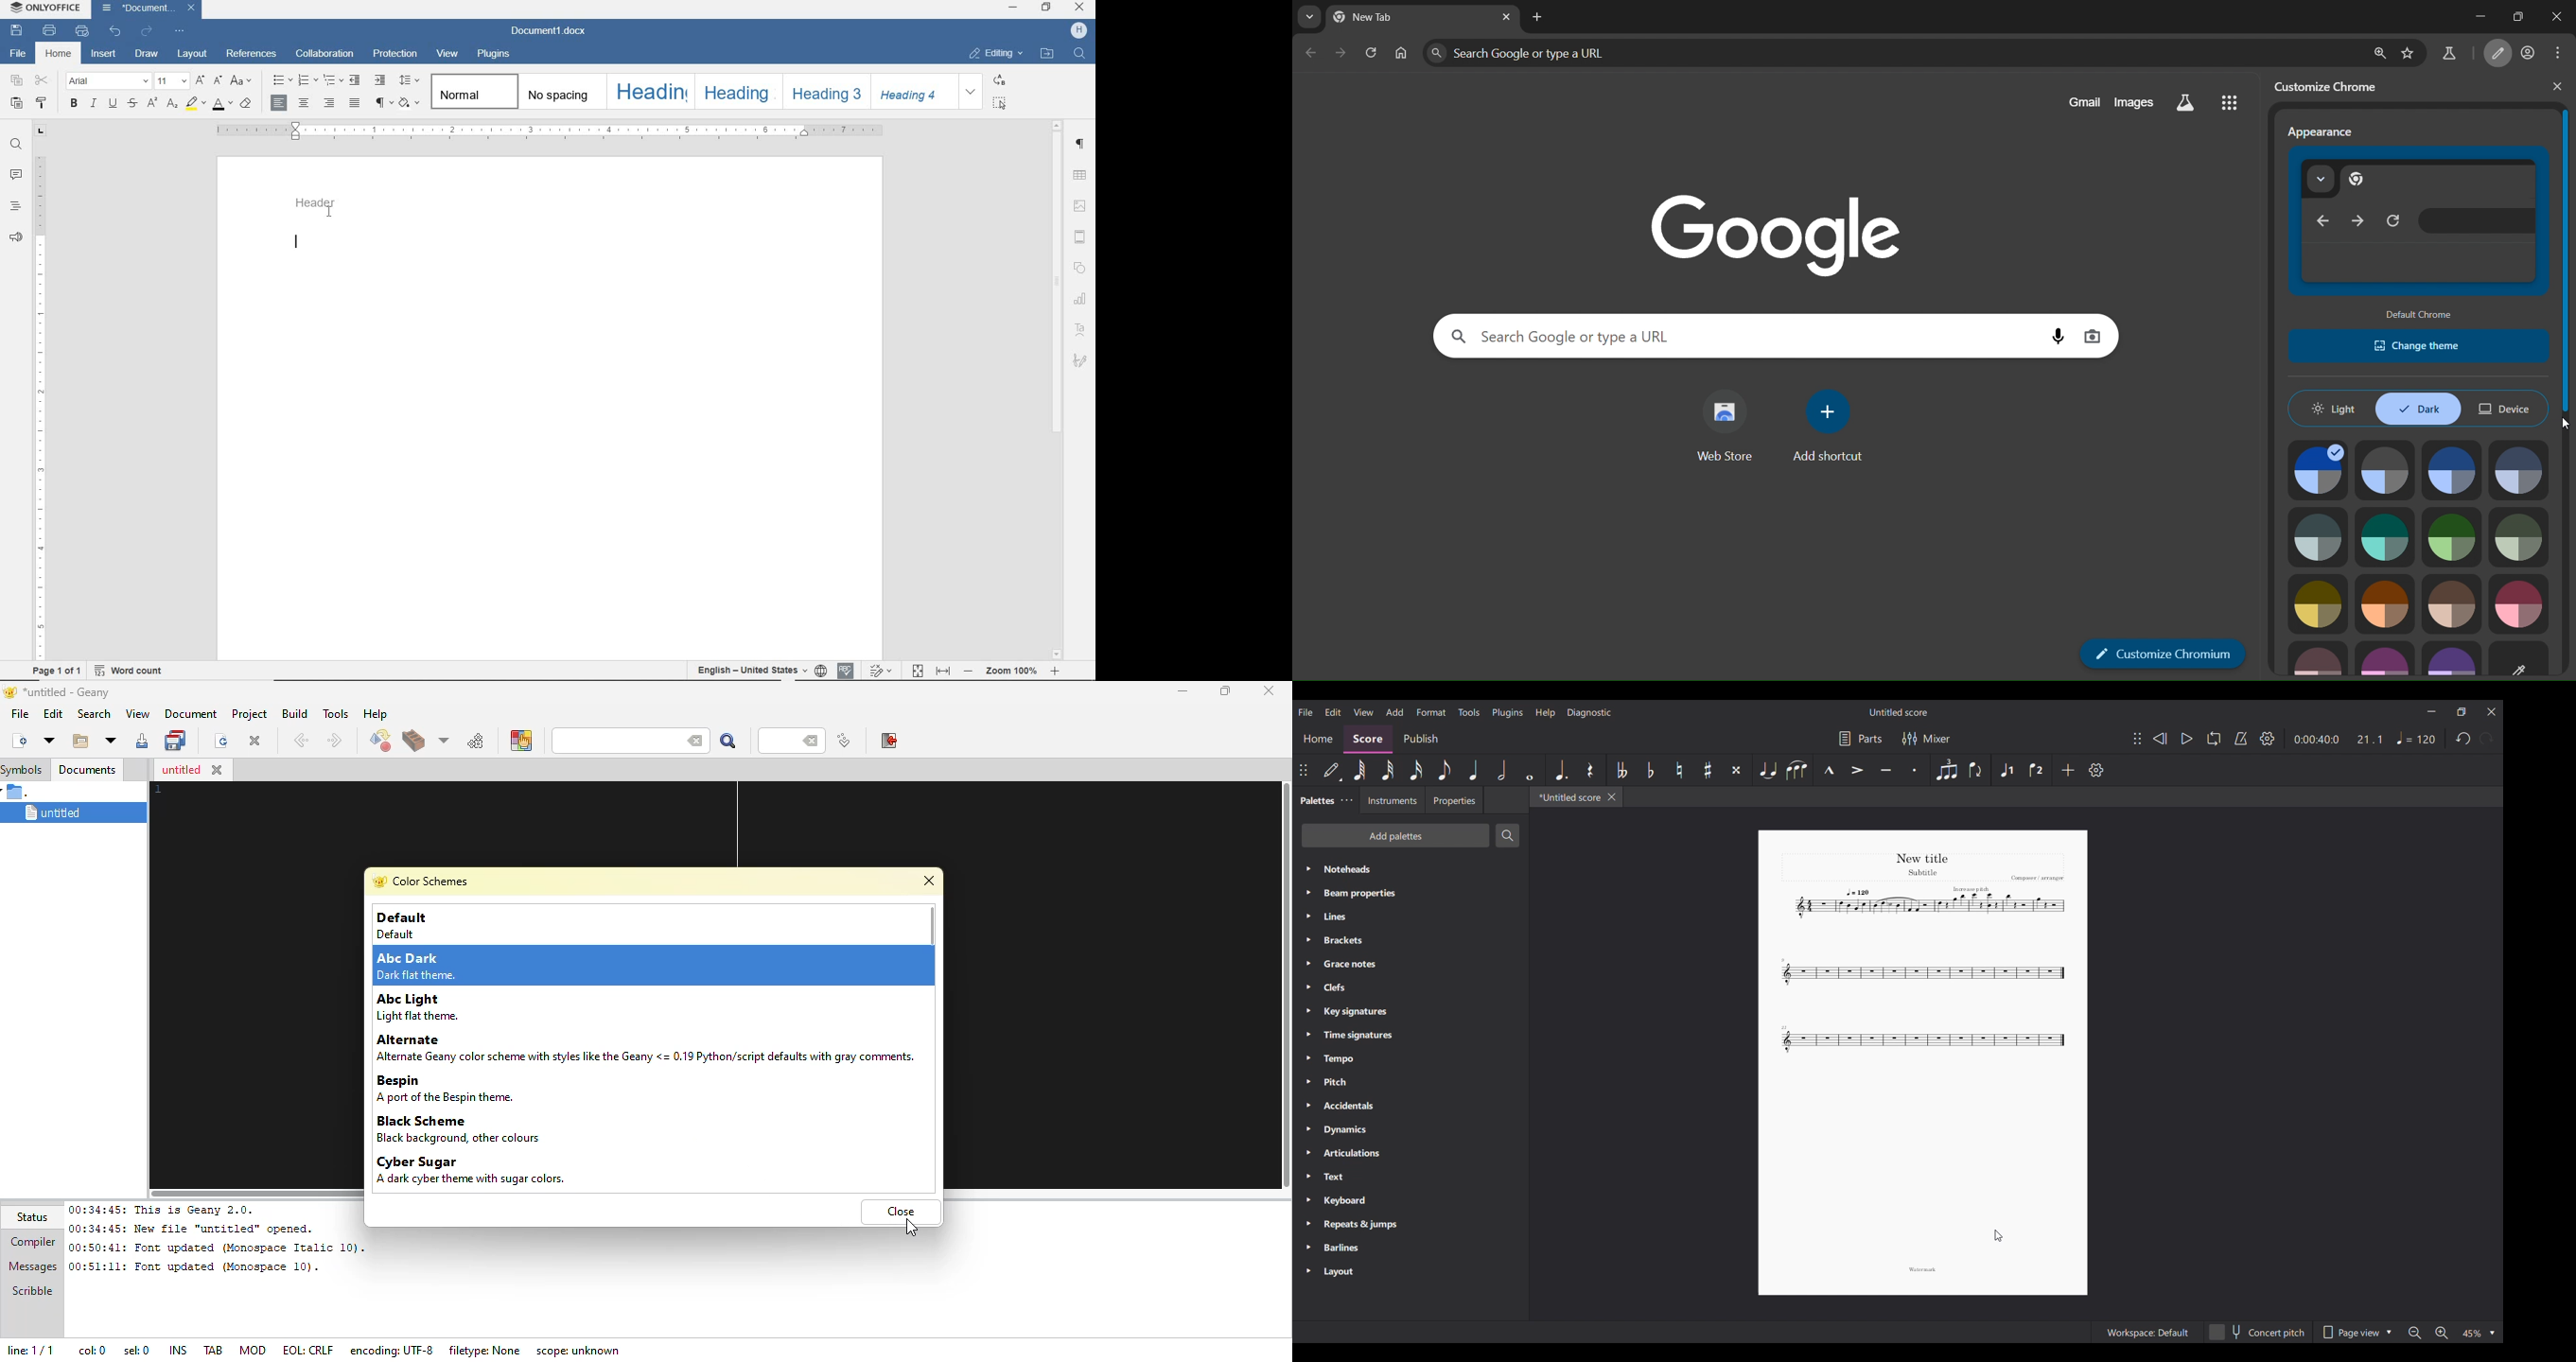 This screenshot has width=2576, height=1372. Describe the element at coordinates (115, 30) in the screenshot. I see `unload` at that location.